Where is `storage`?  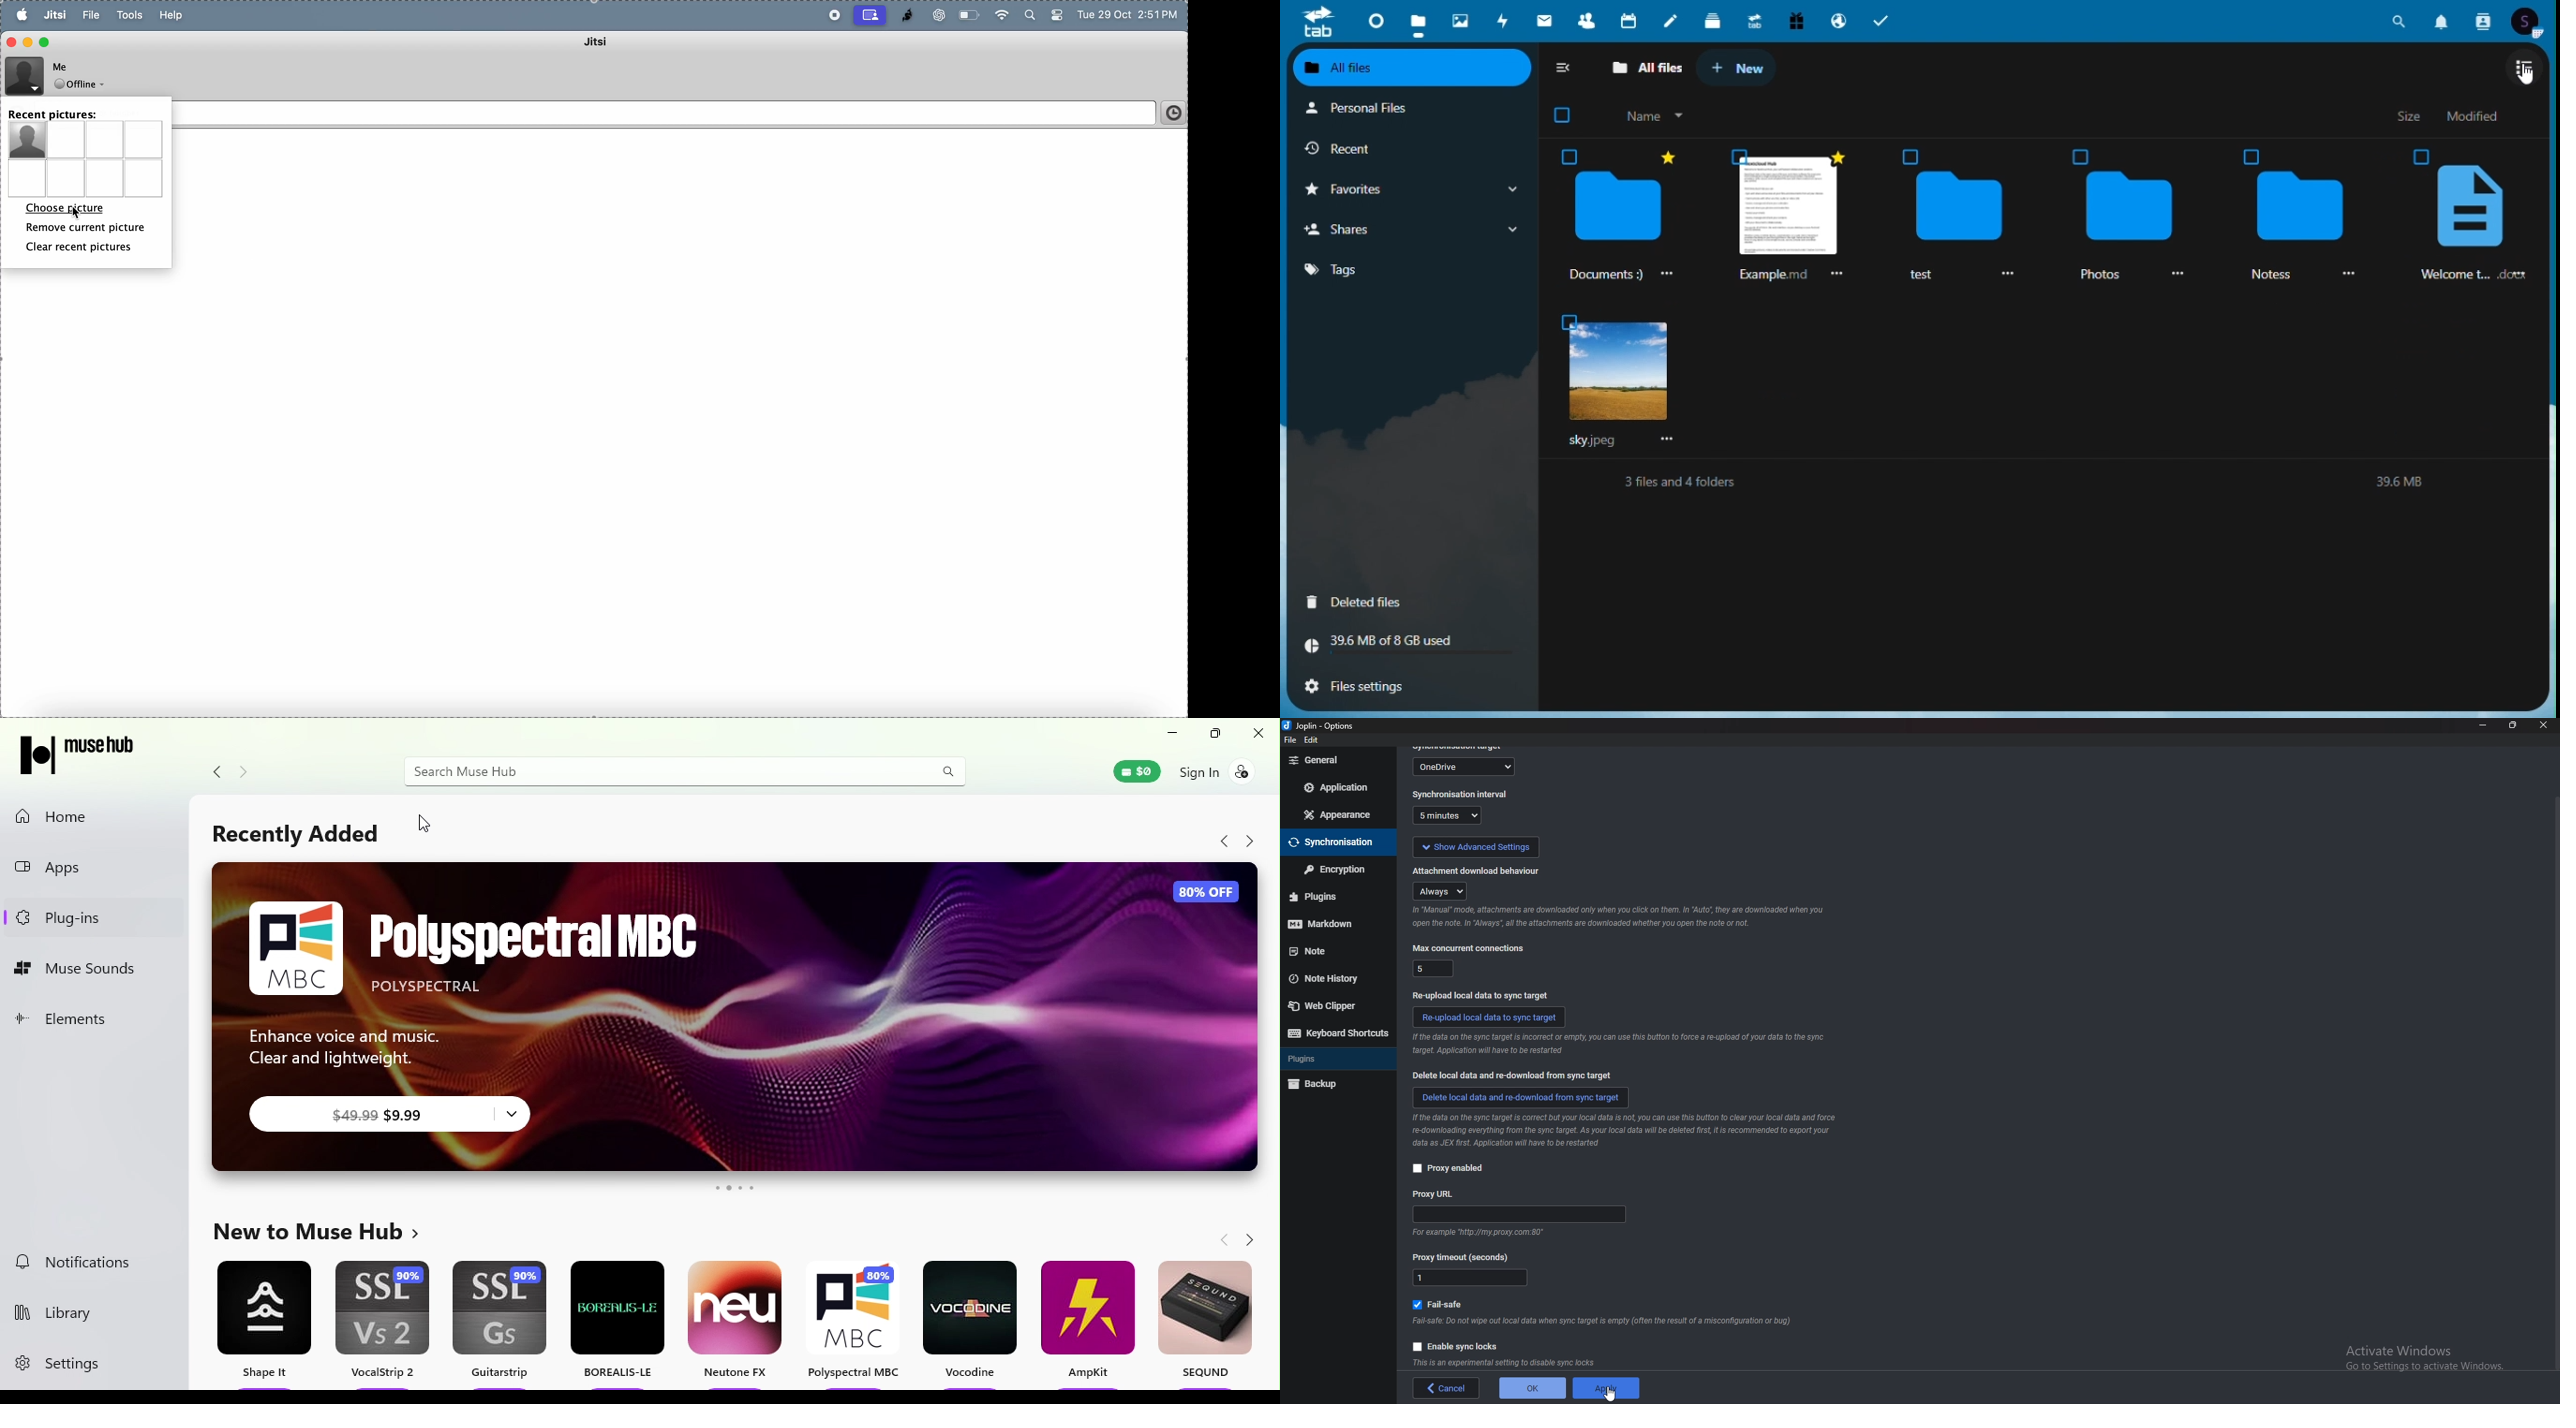 storage is located at coordinates (1407, 643).